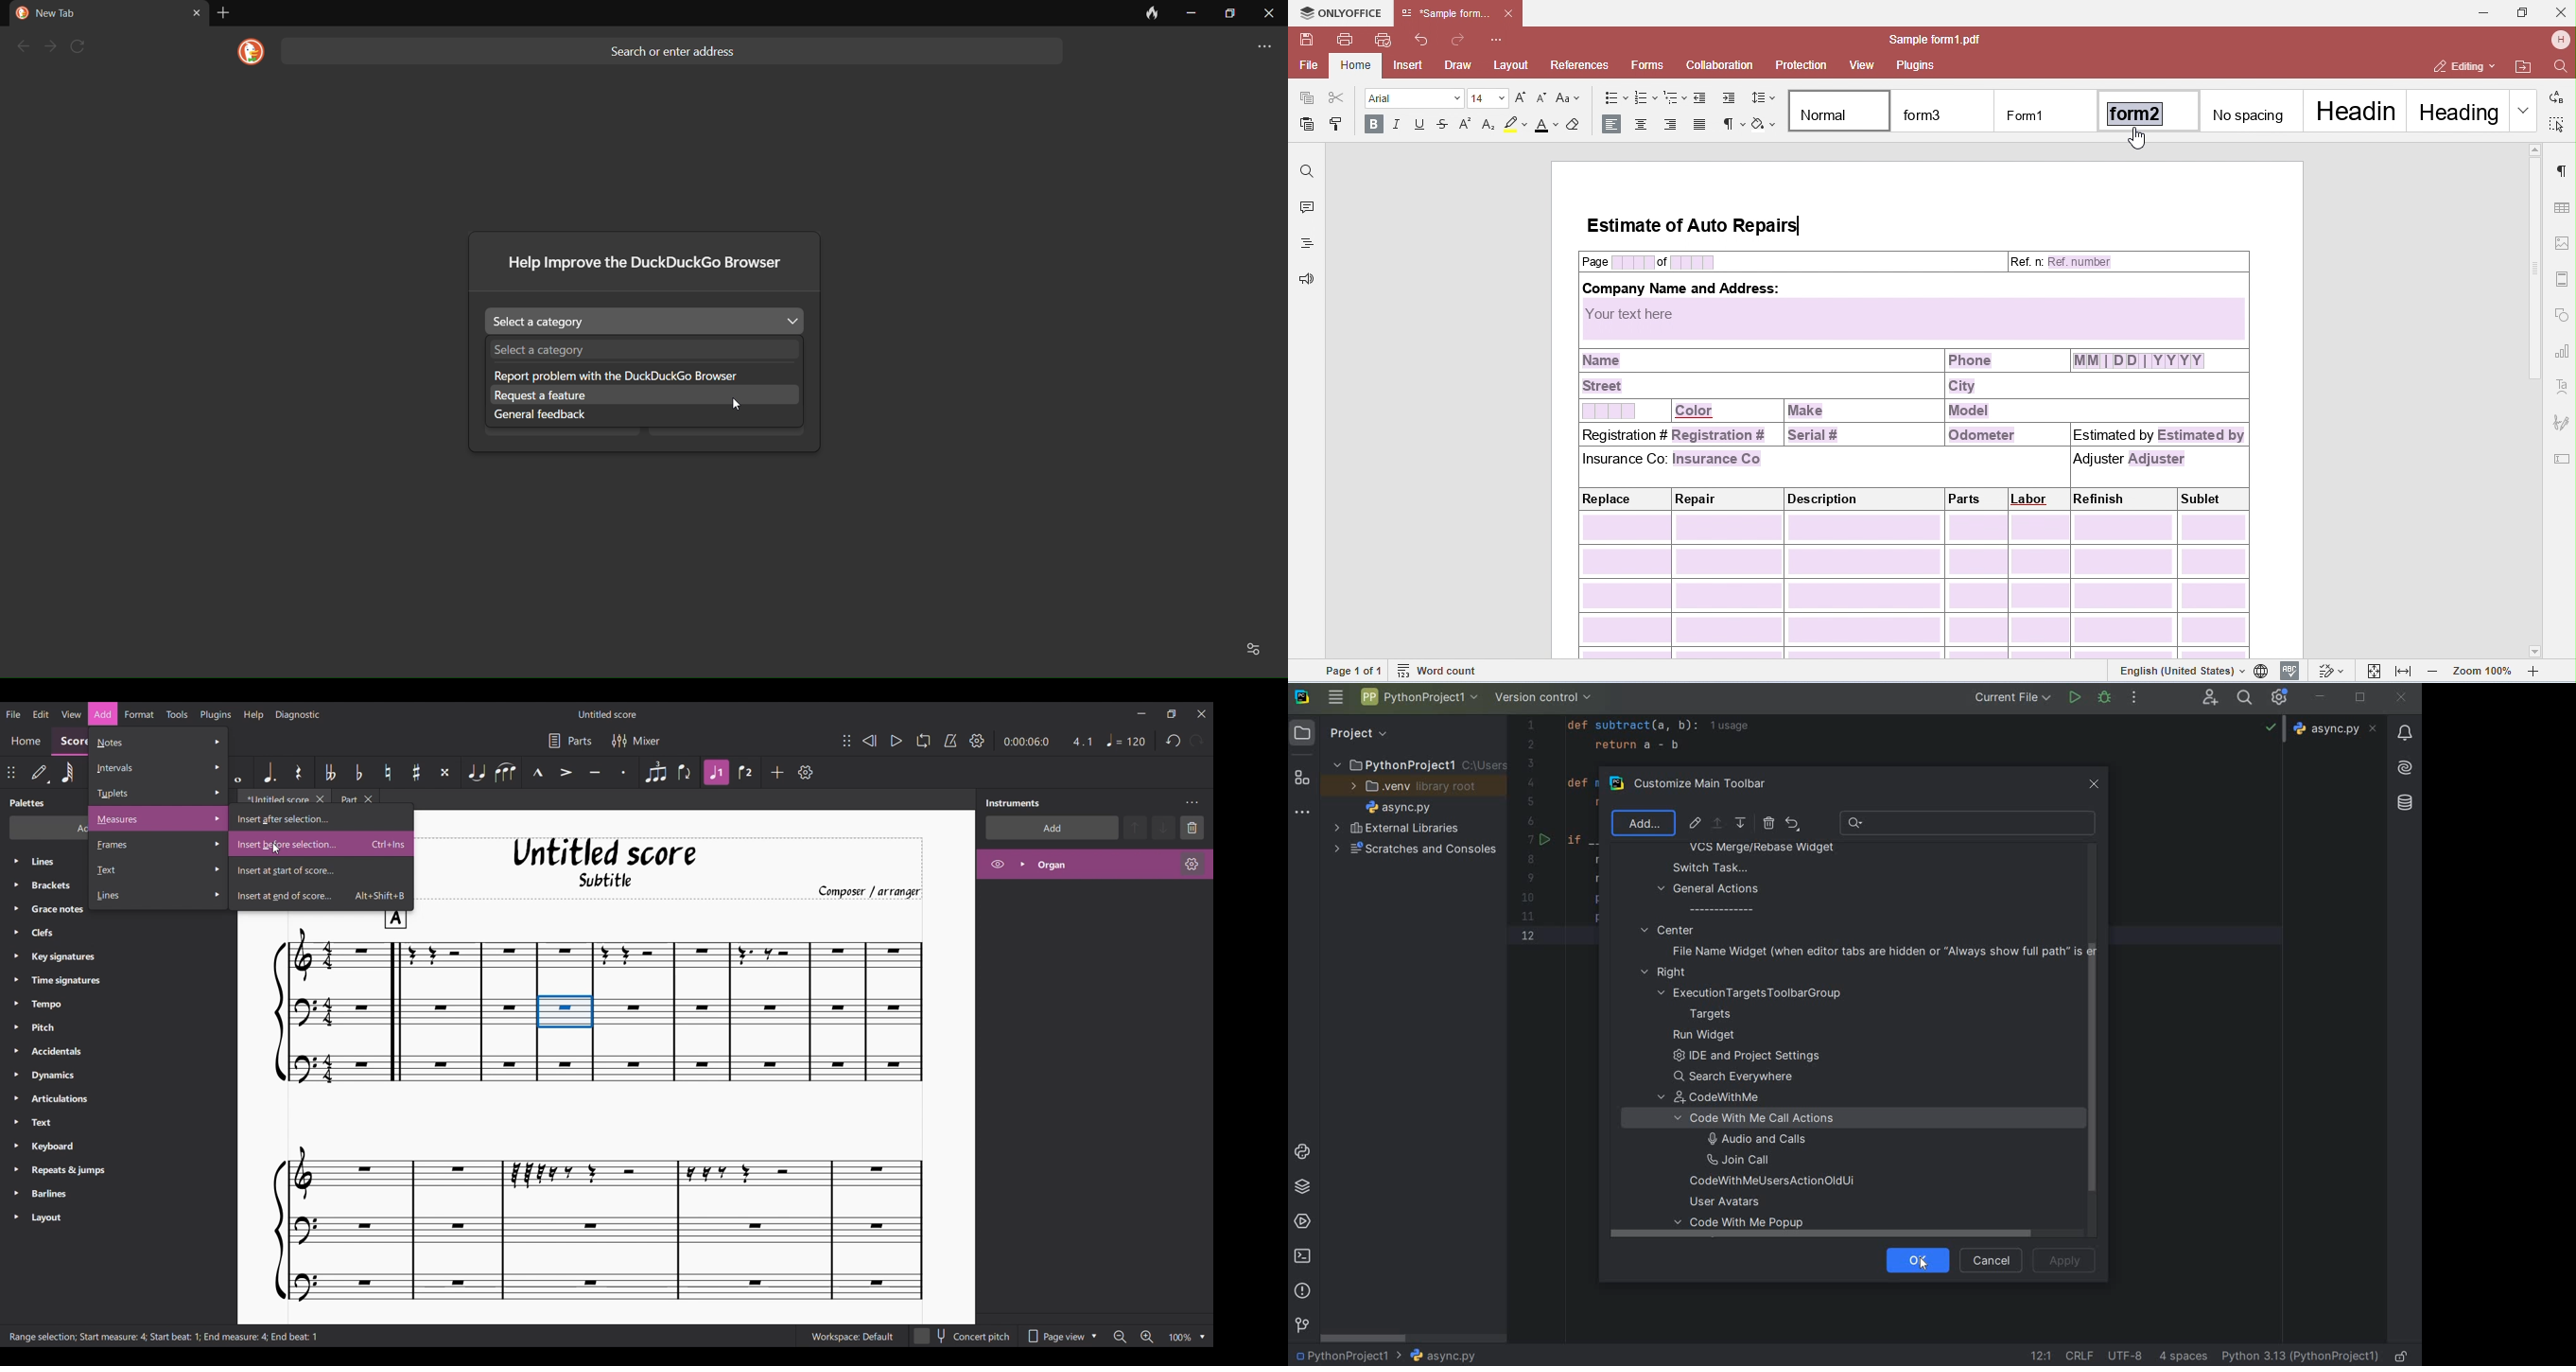  What do you see at coordinates (83, 46) in the screenshot?
I see `refresh` at bounding box center [83, 46].